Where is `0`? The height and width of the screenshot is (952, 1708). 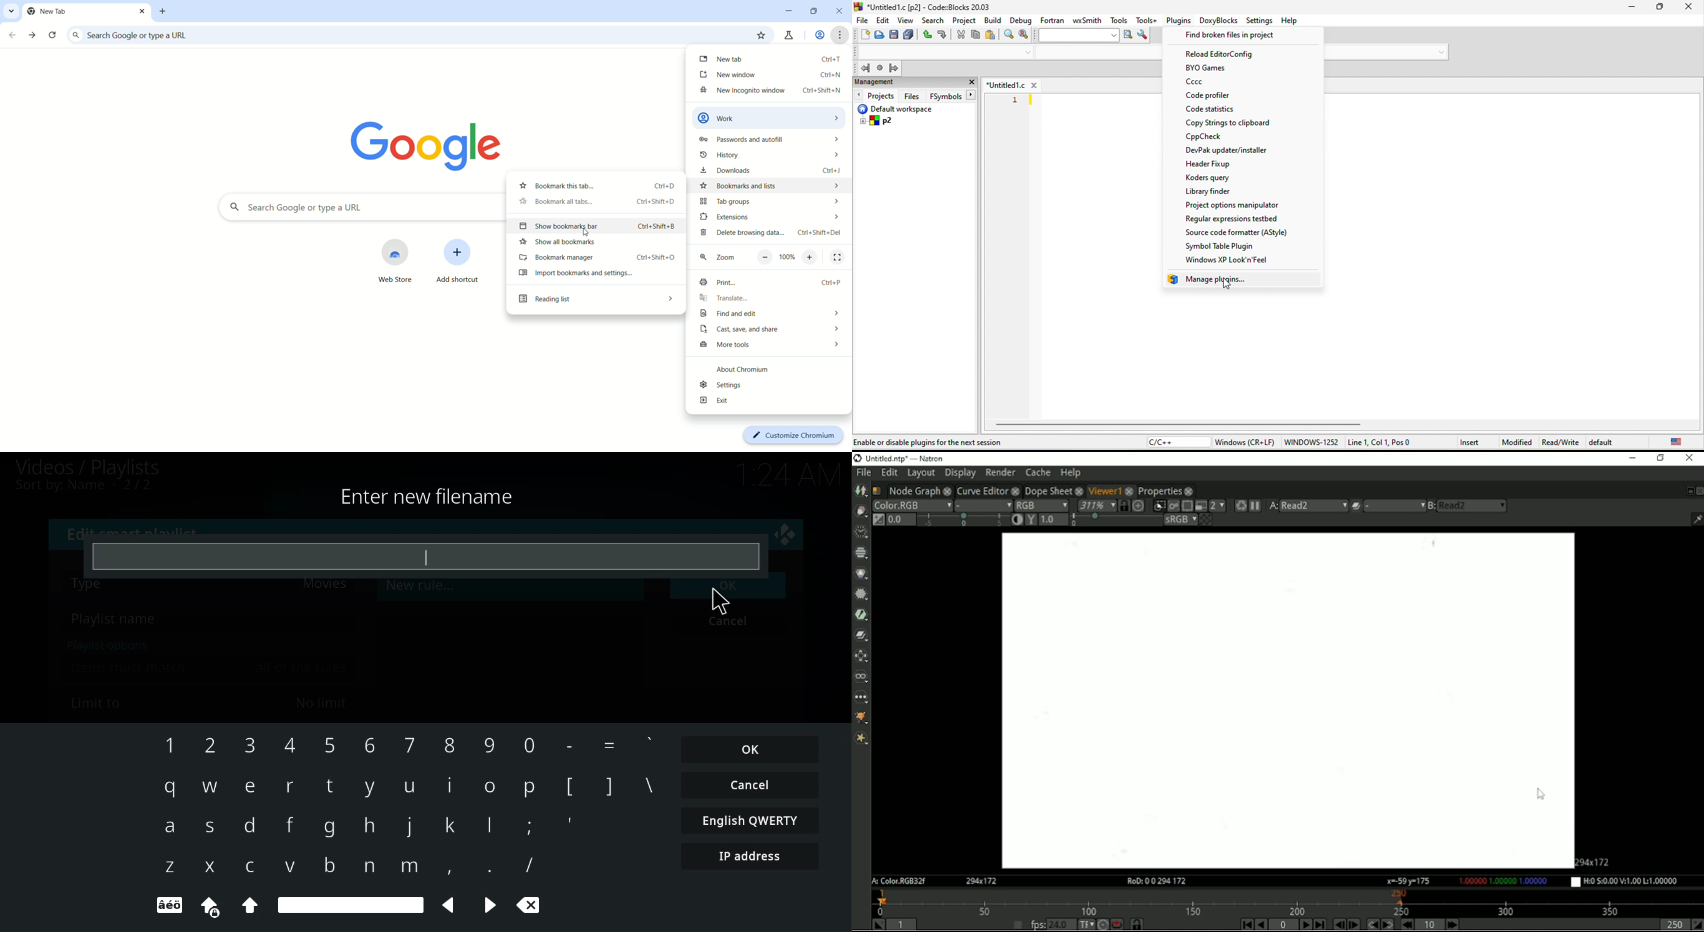
0 is located at coordinates (529, 746).